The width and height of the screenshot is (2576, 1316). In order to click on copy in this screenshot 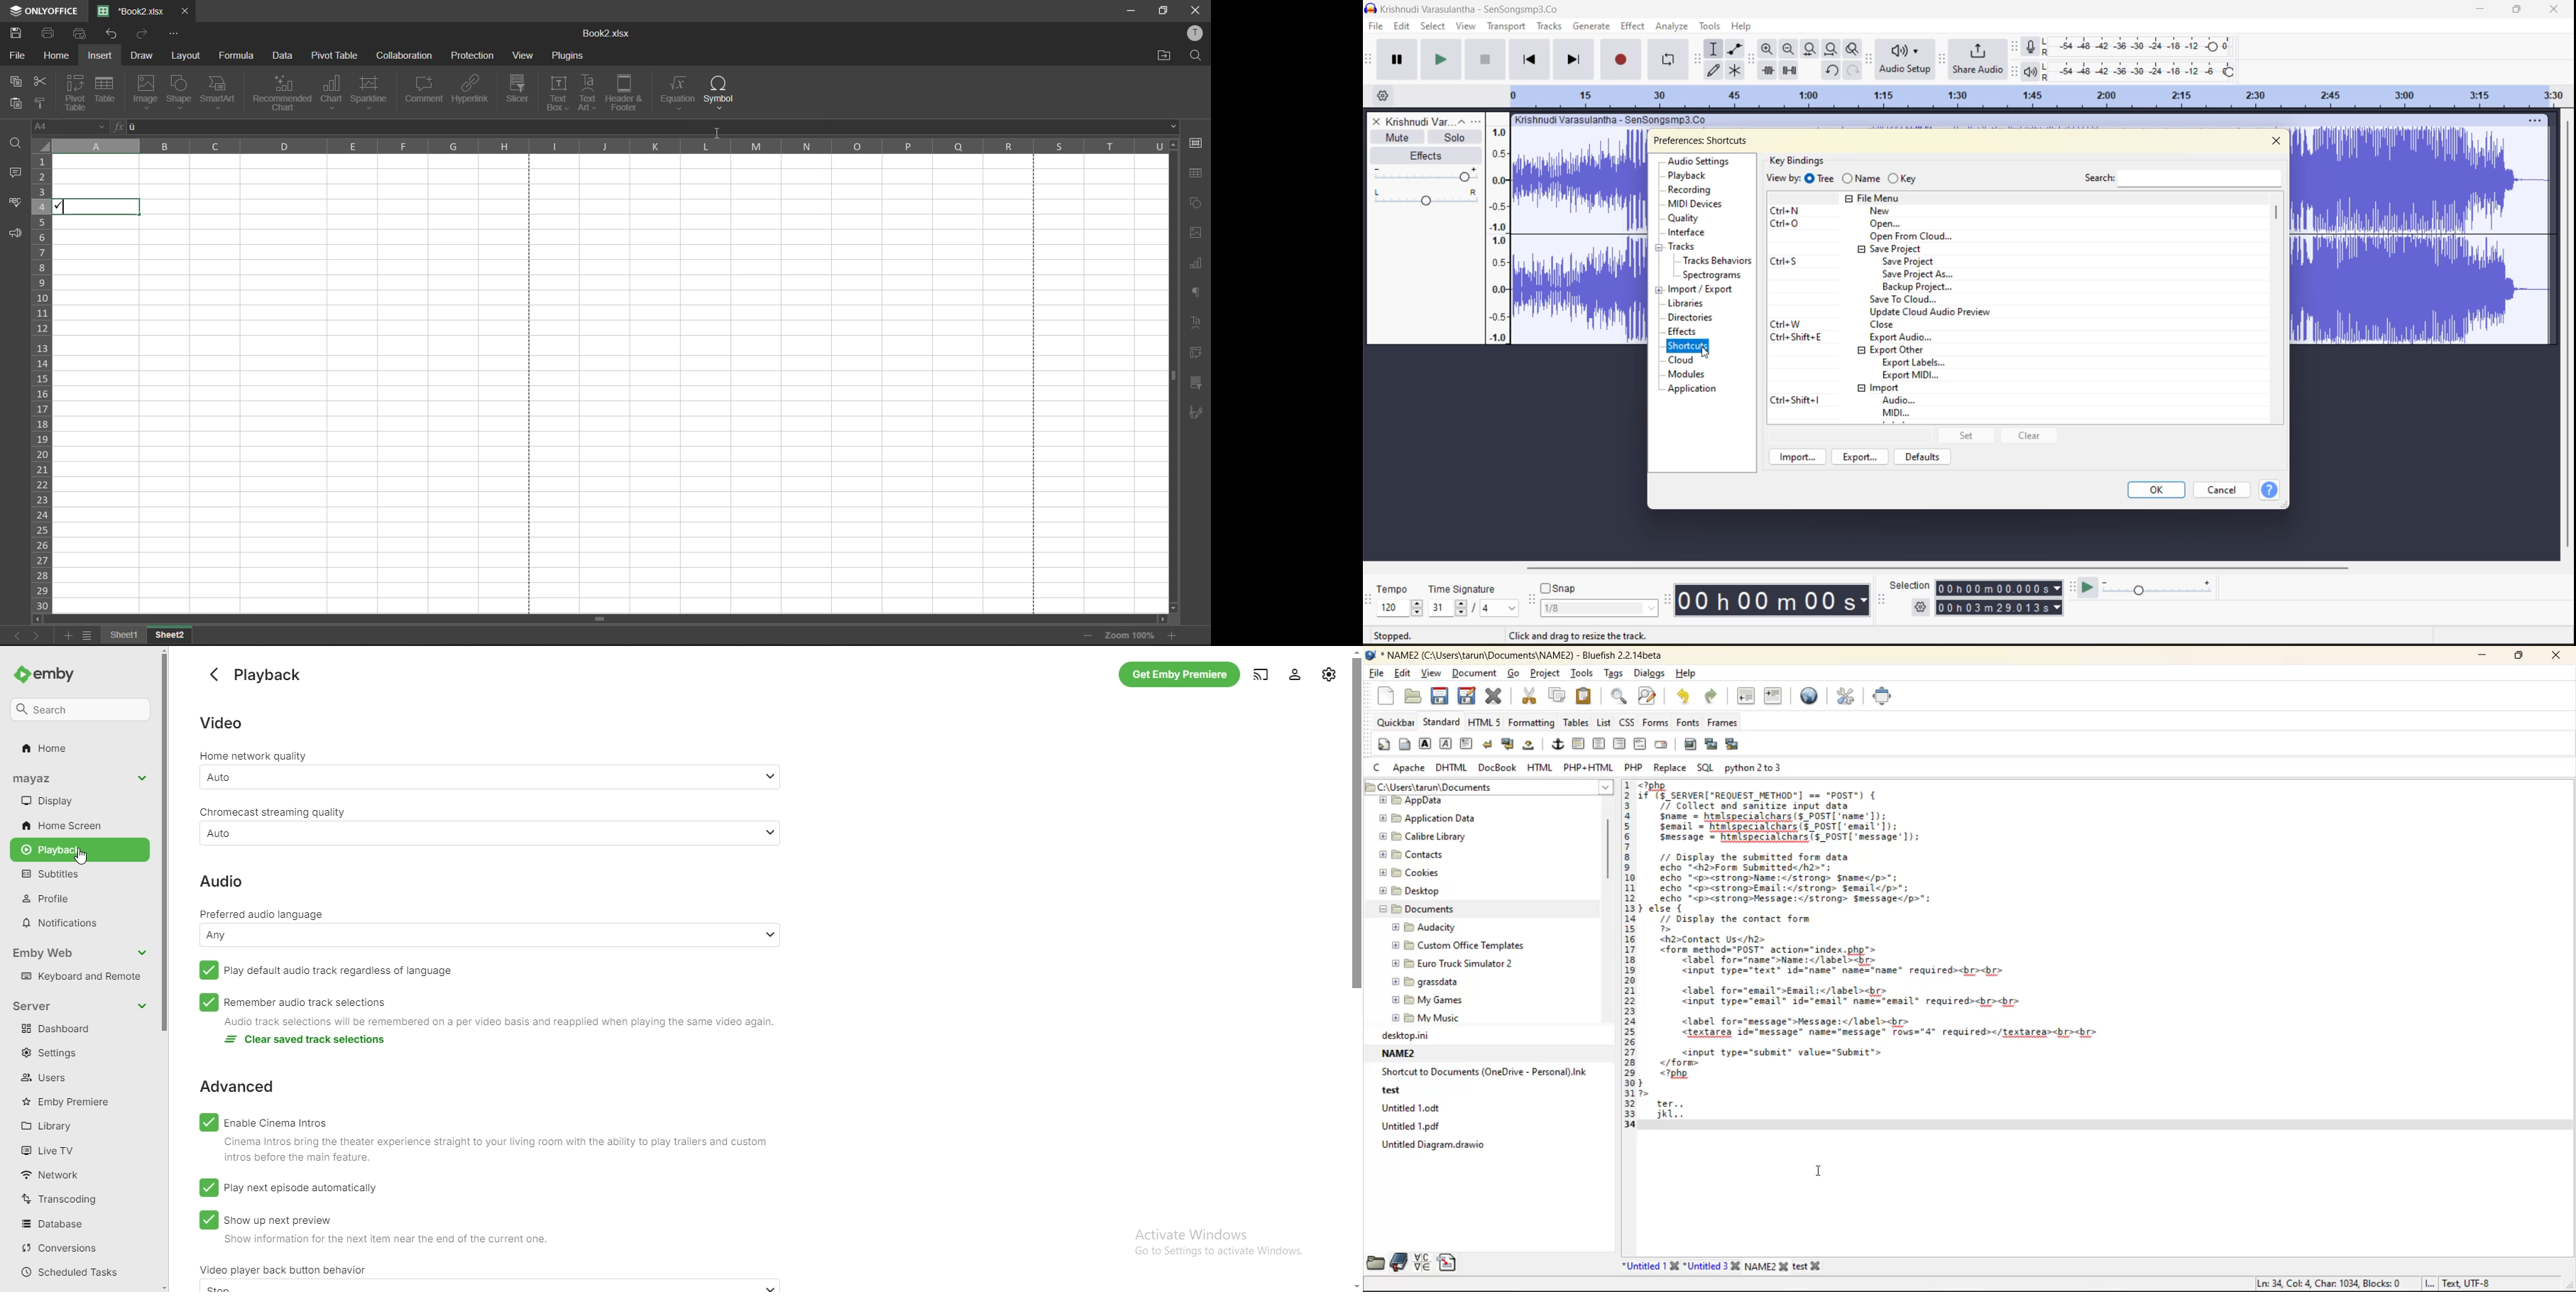, I will do `click(1555, 698)`.